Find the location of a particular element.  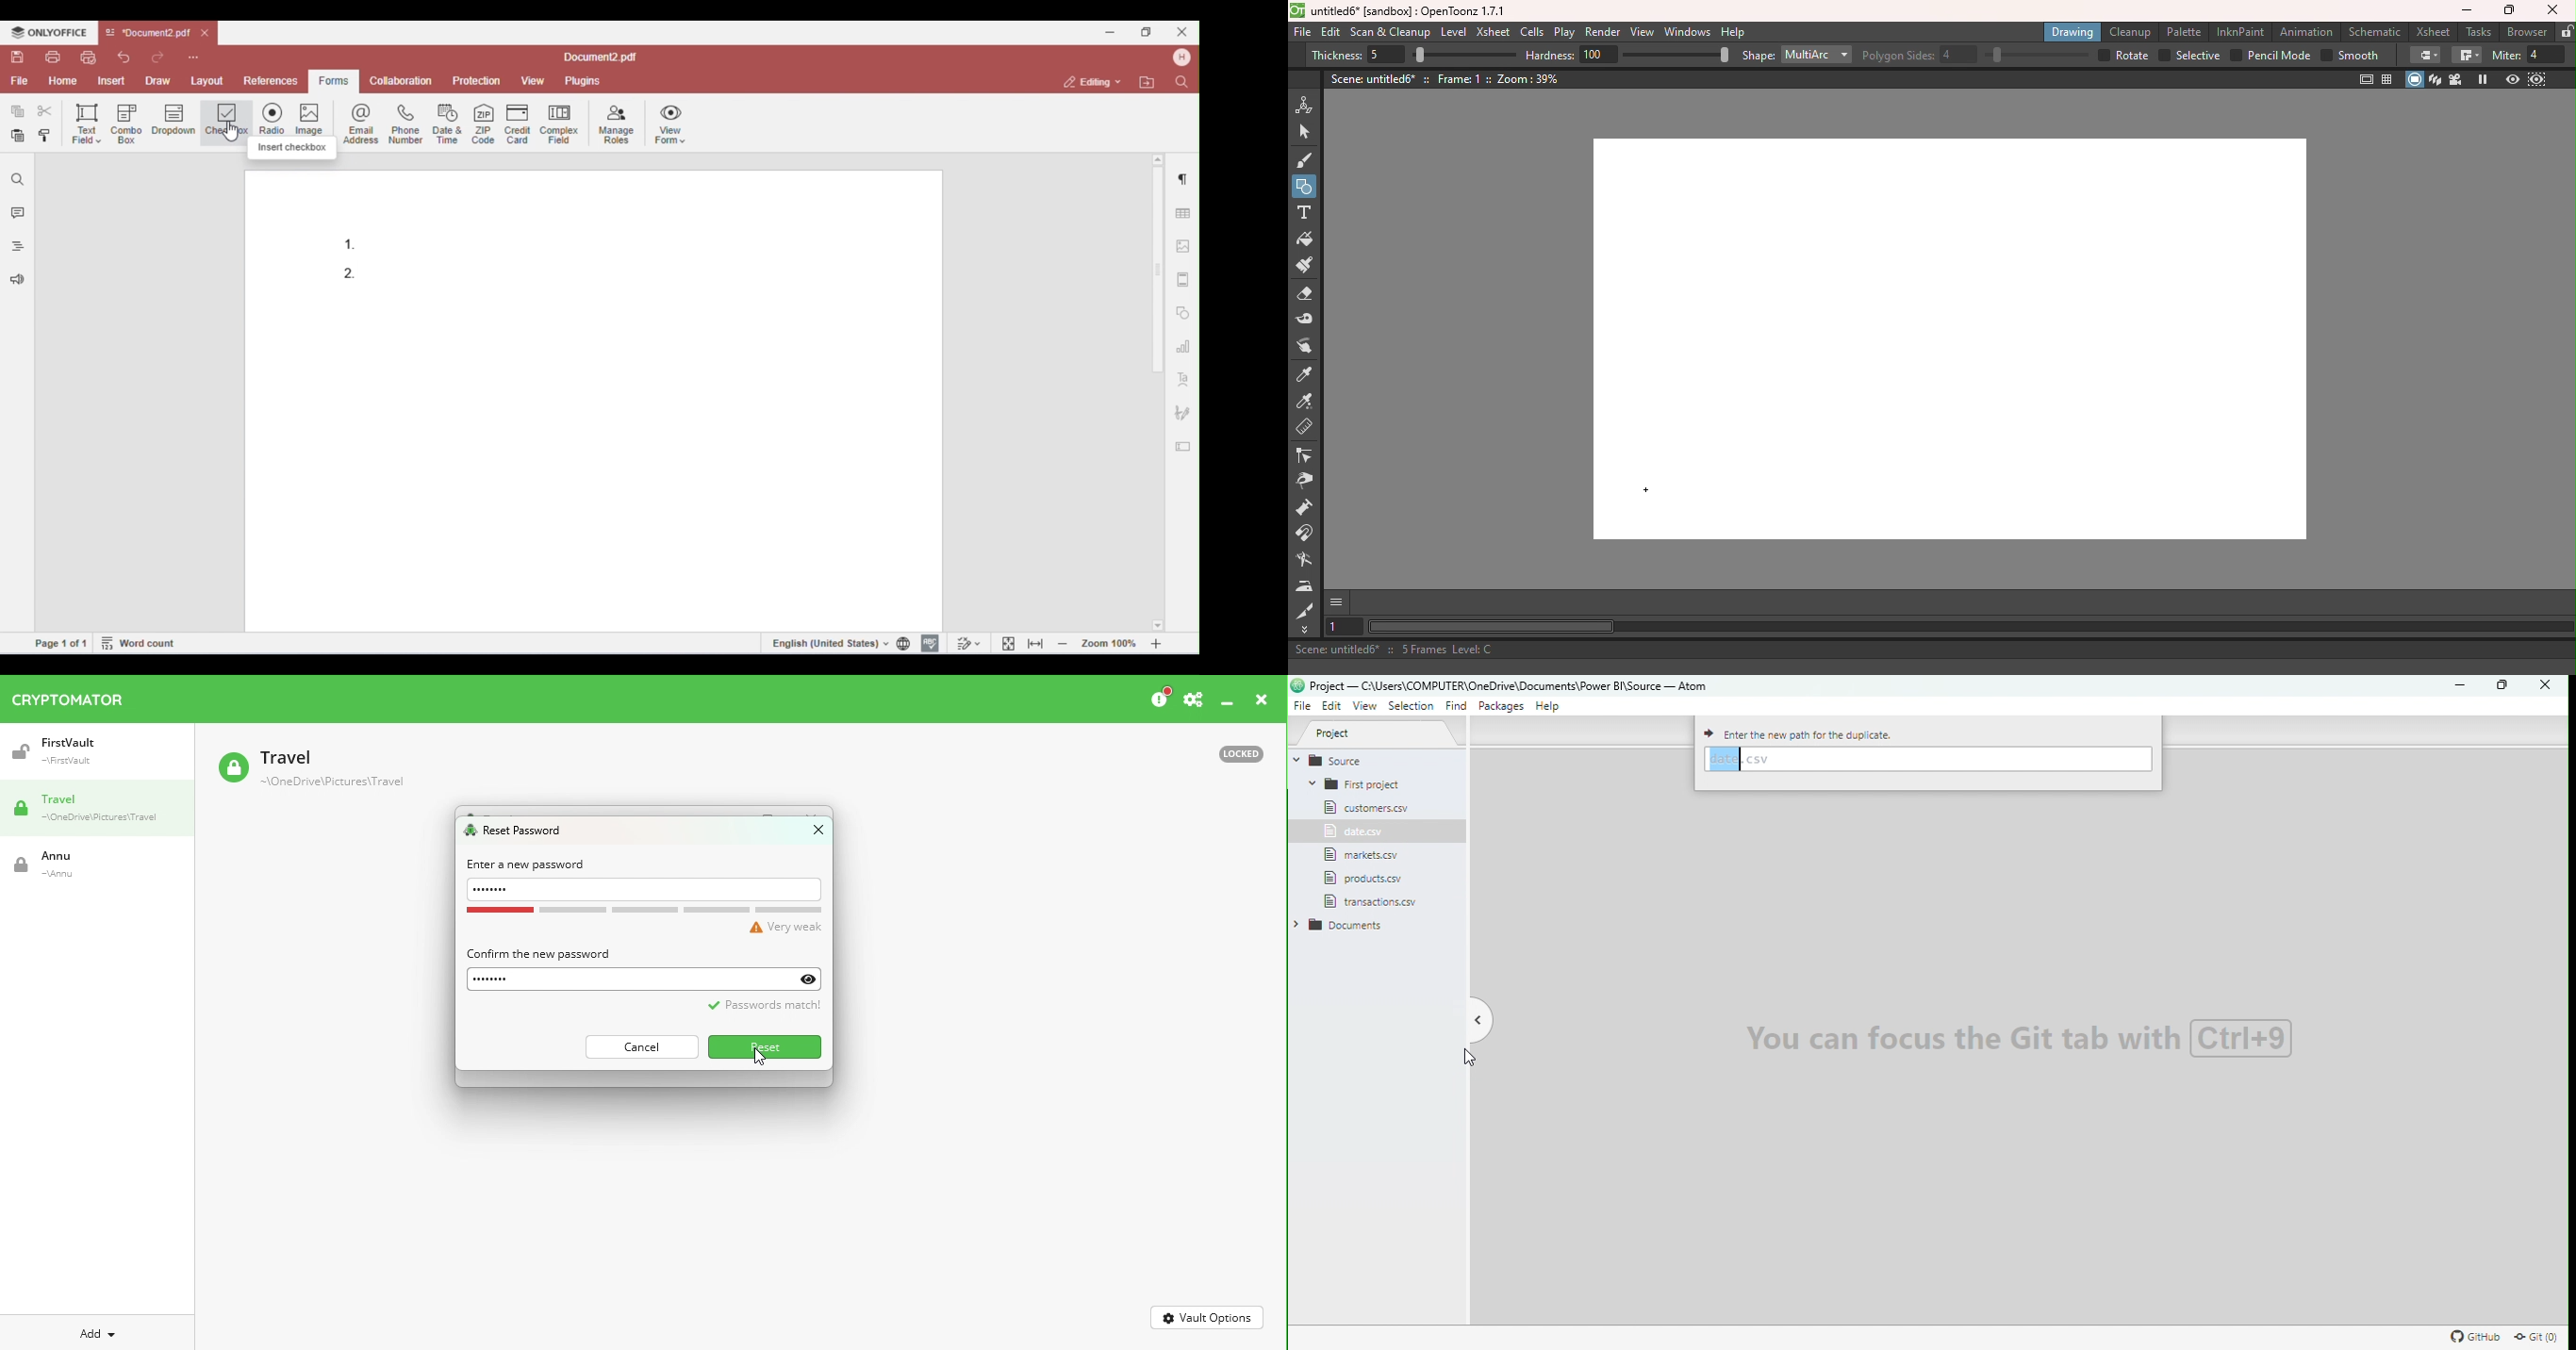

Control point editor tool is located at coordinates (1308, 457).